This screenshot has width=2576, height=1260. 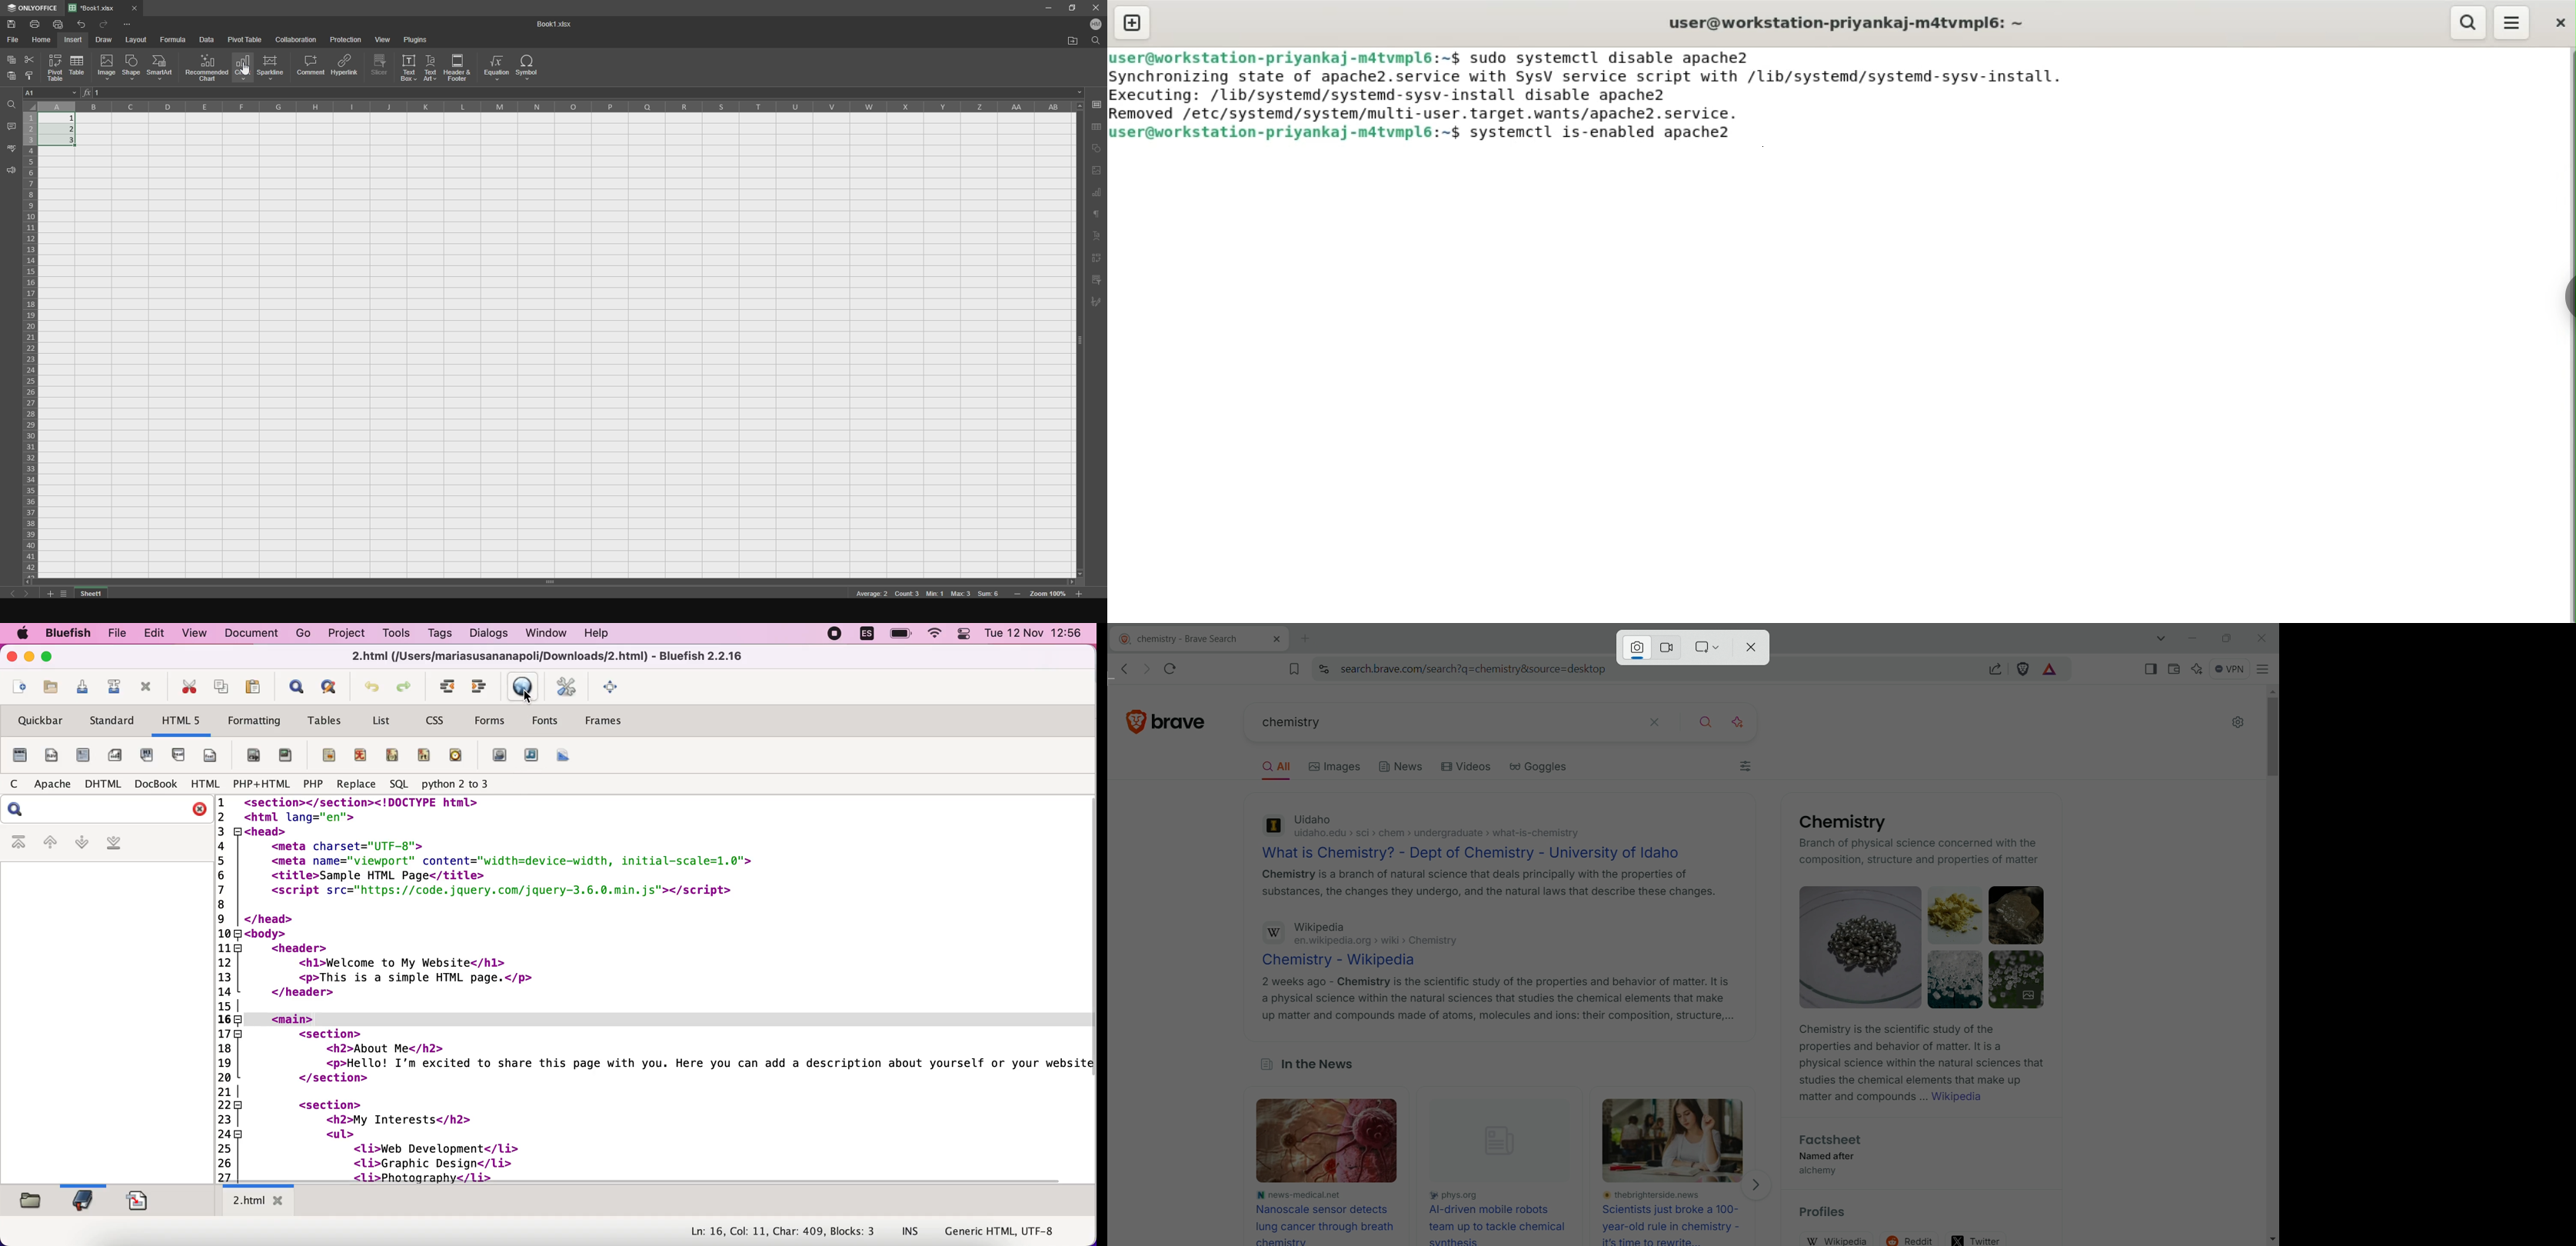 I want to click on break and clear, so click(x=213, y=758).